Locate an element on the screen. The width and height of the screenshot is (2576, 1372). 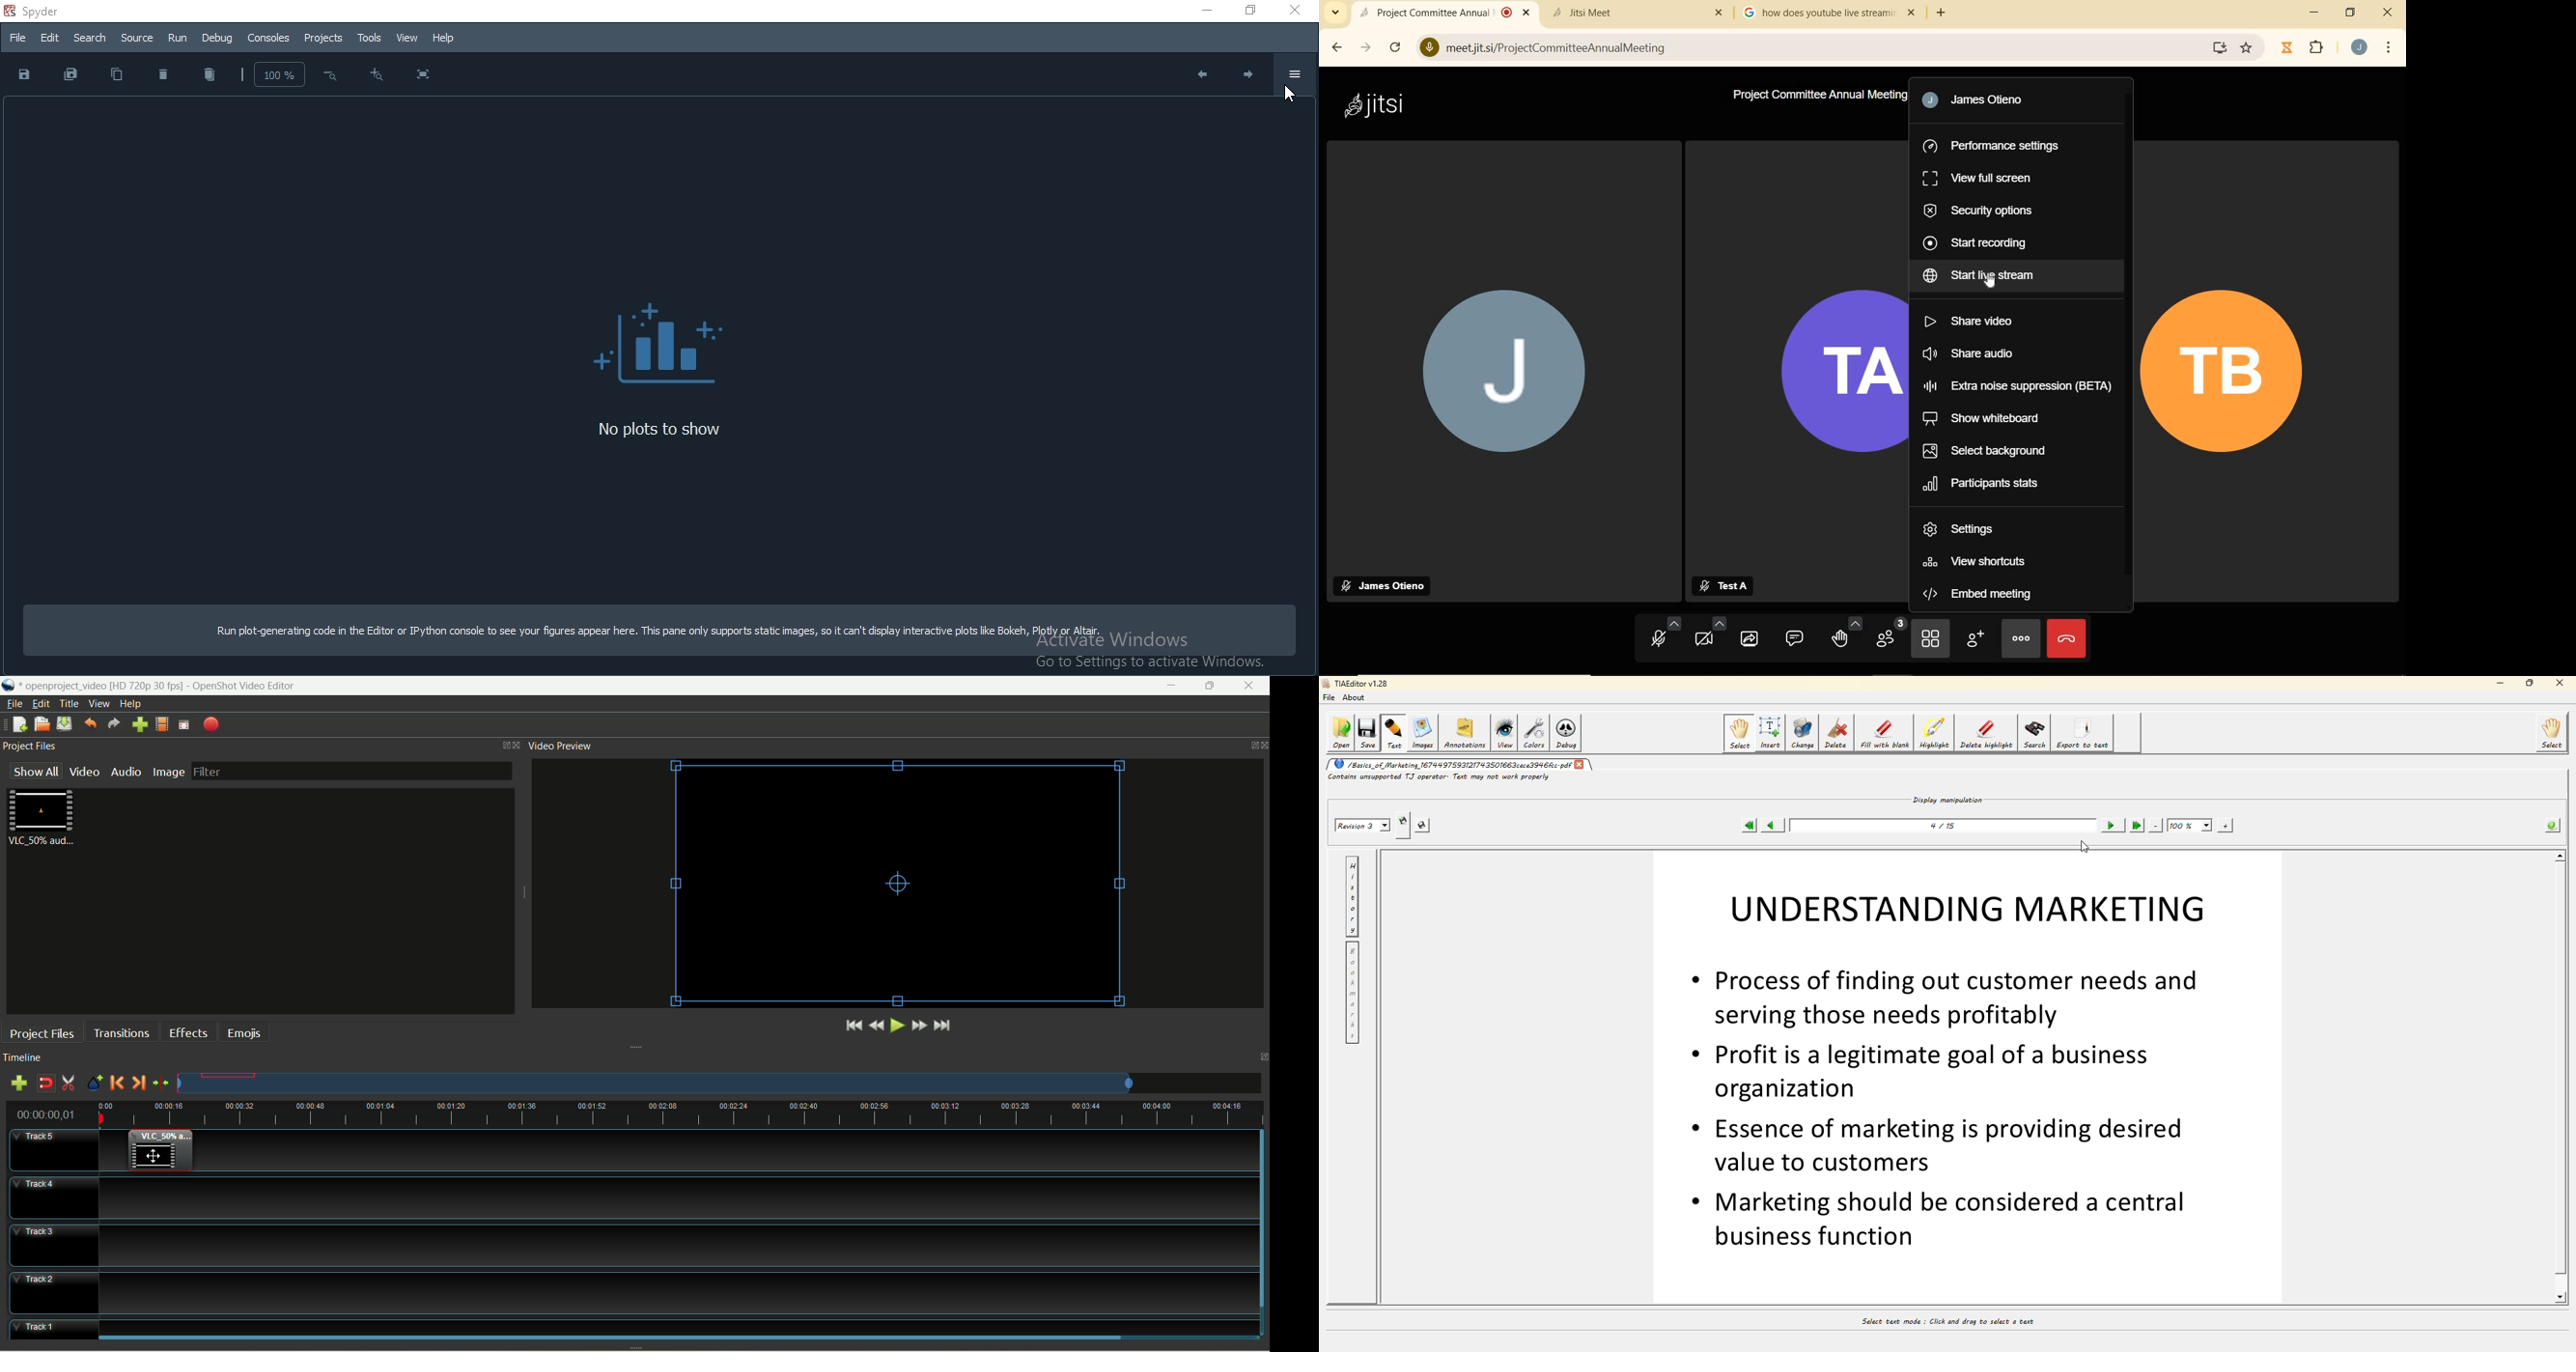
track3 is located at coordinates (54, 1245).